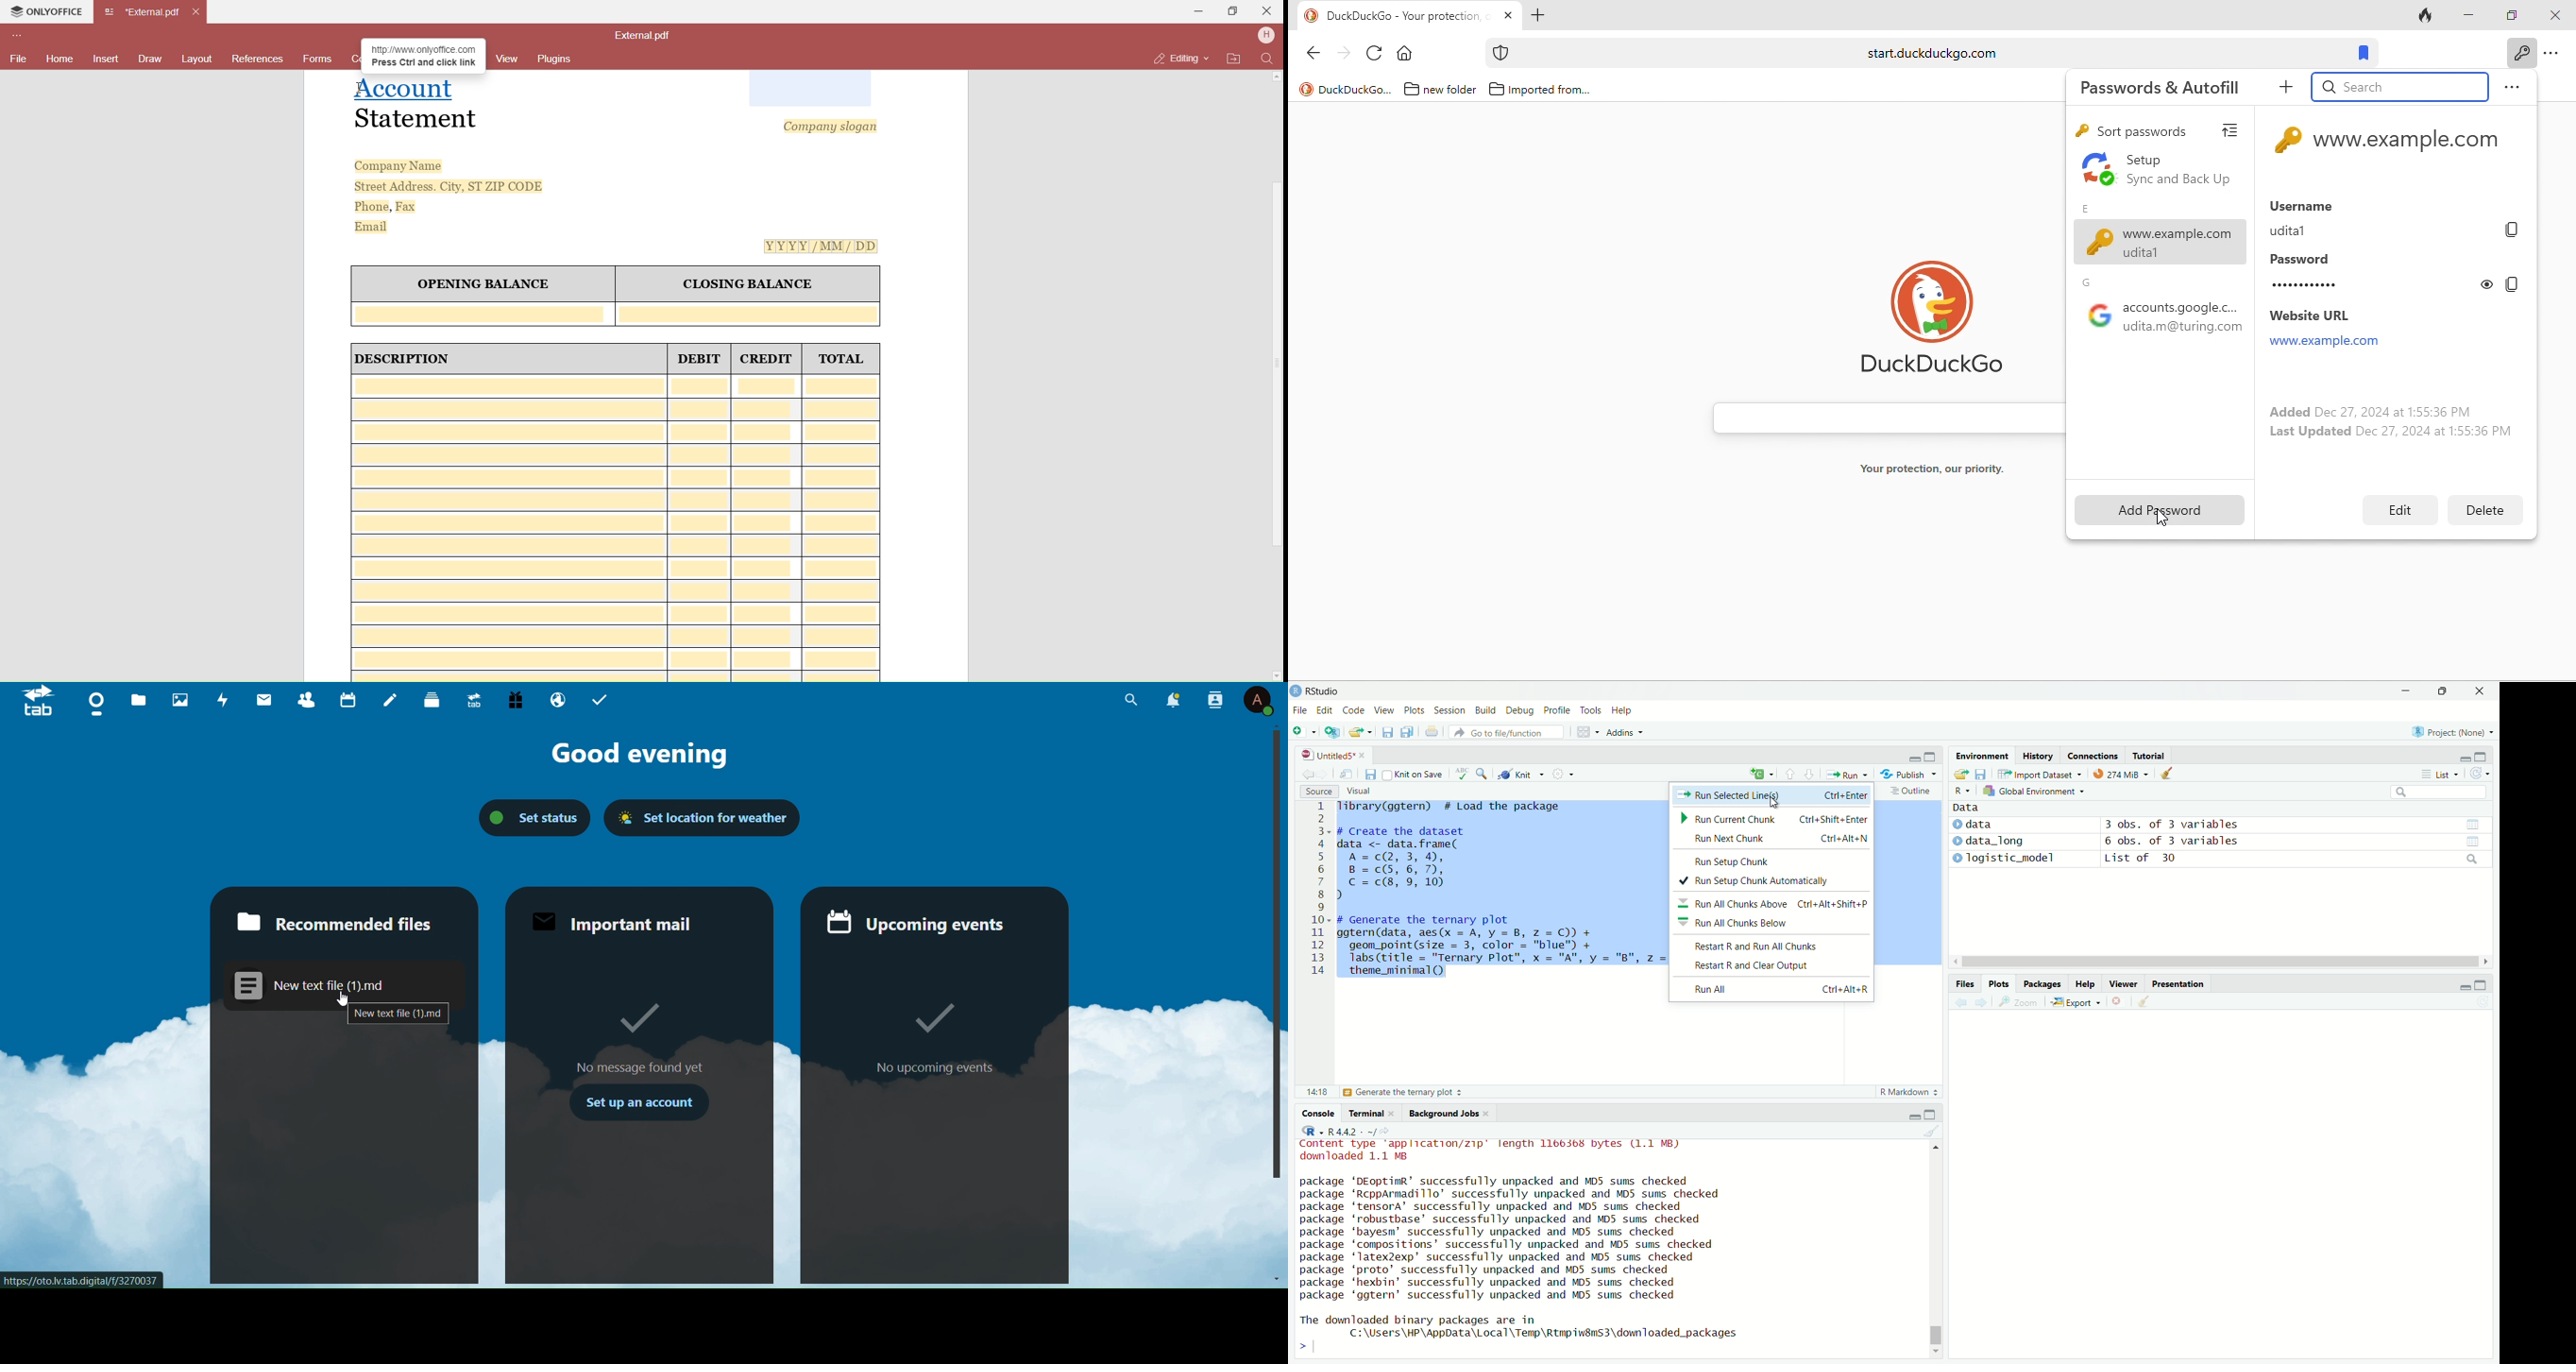  I want to click on CREDIT, so click(766, 358).